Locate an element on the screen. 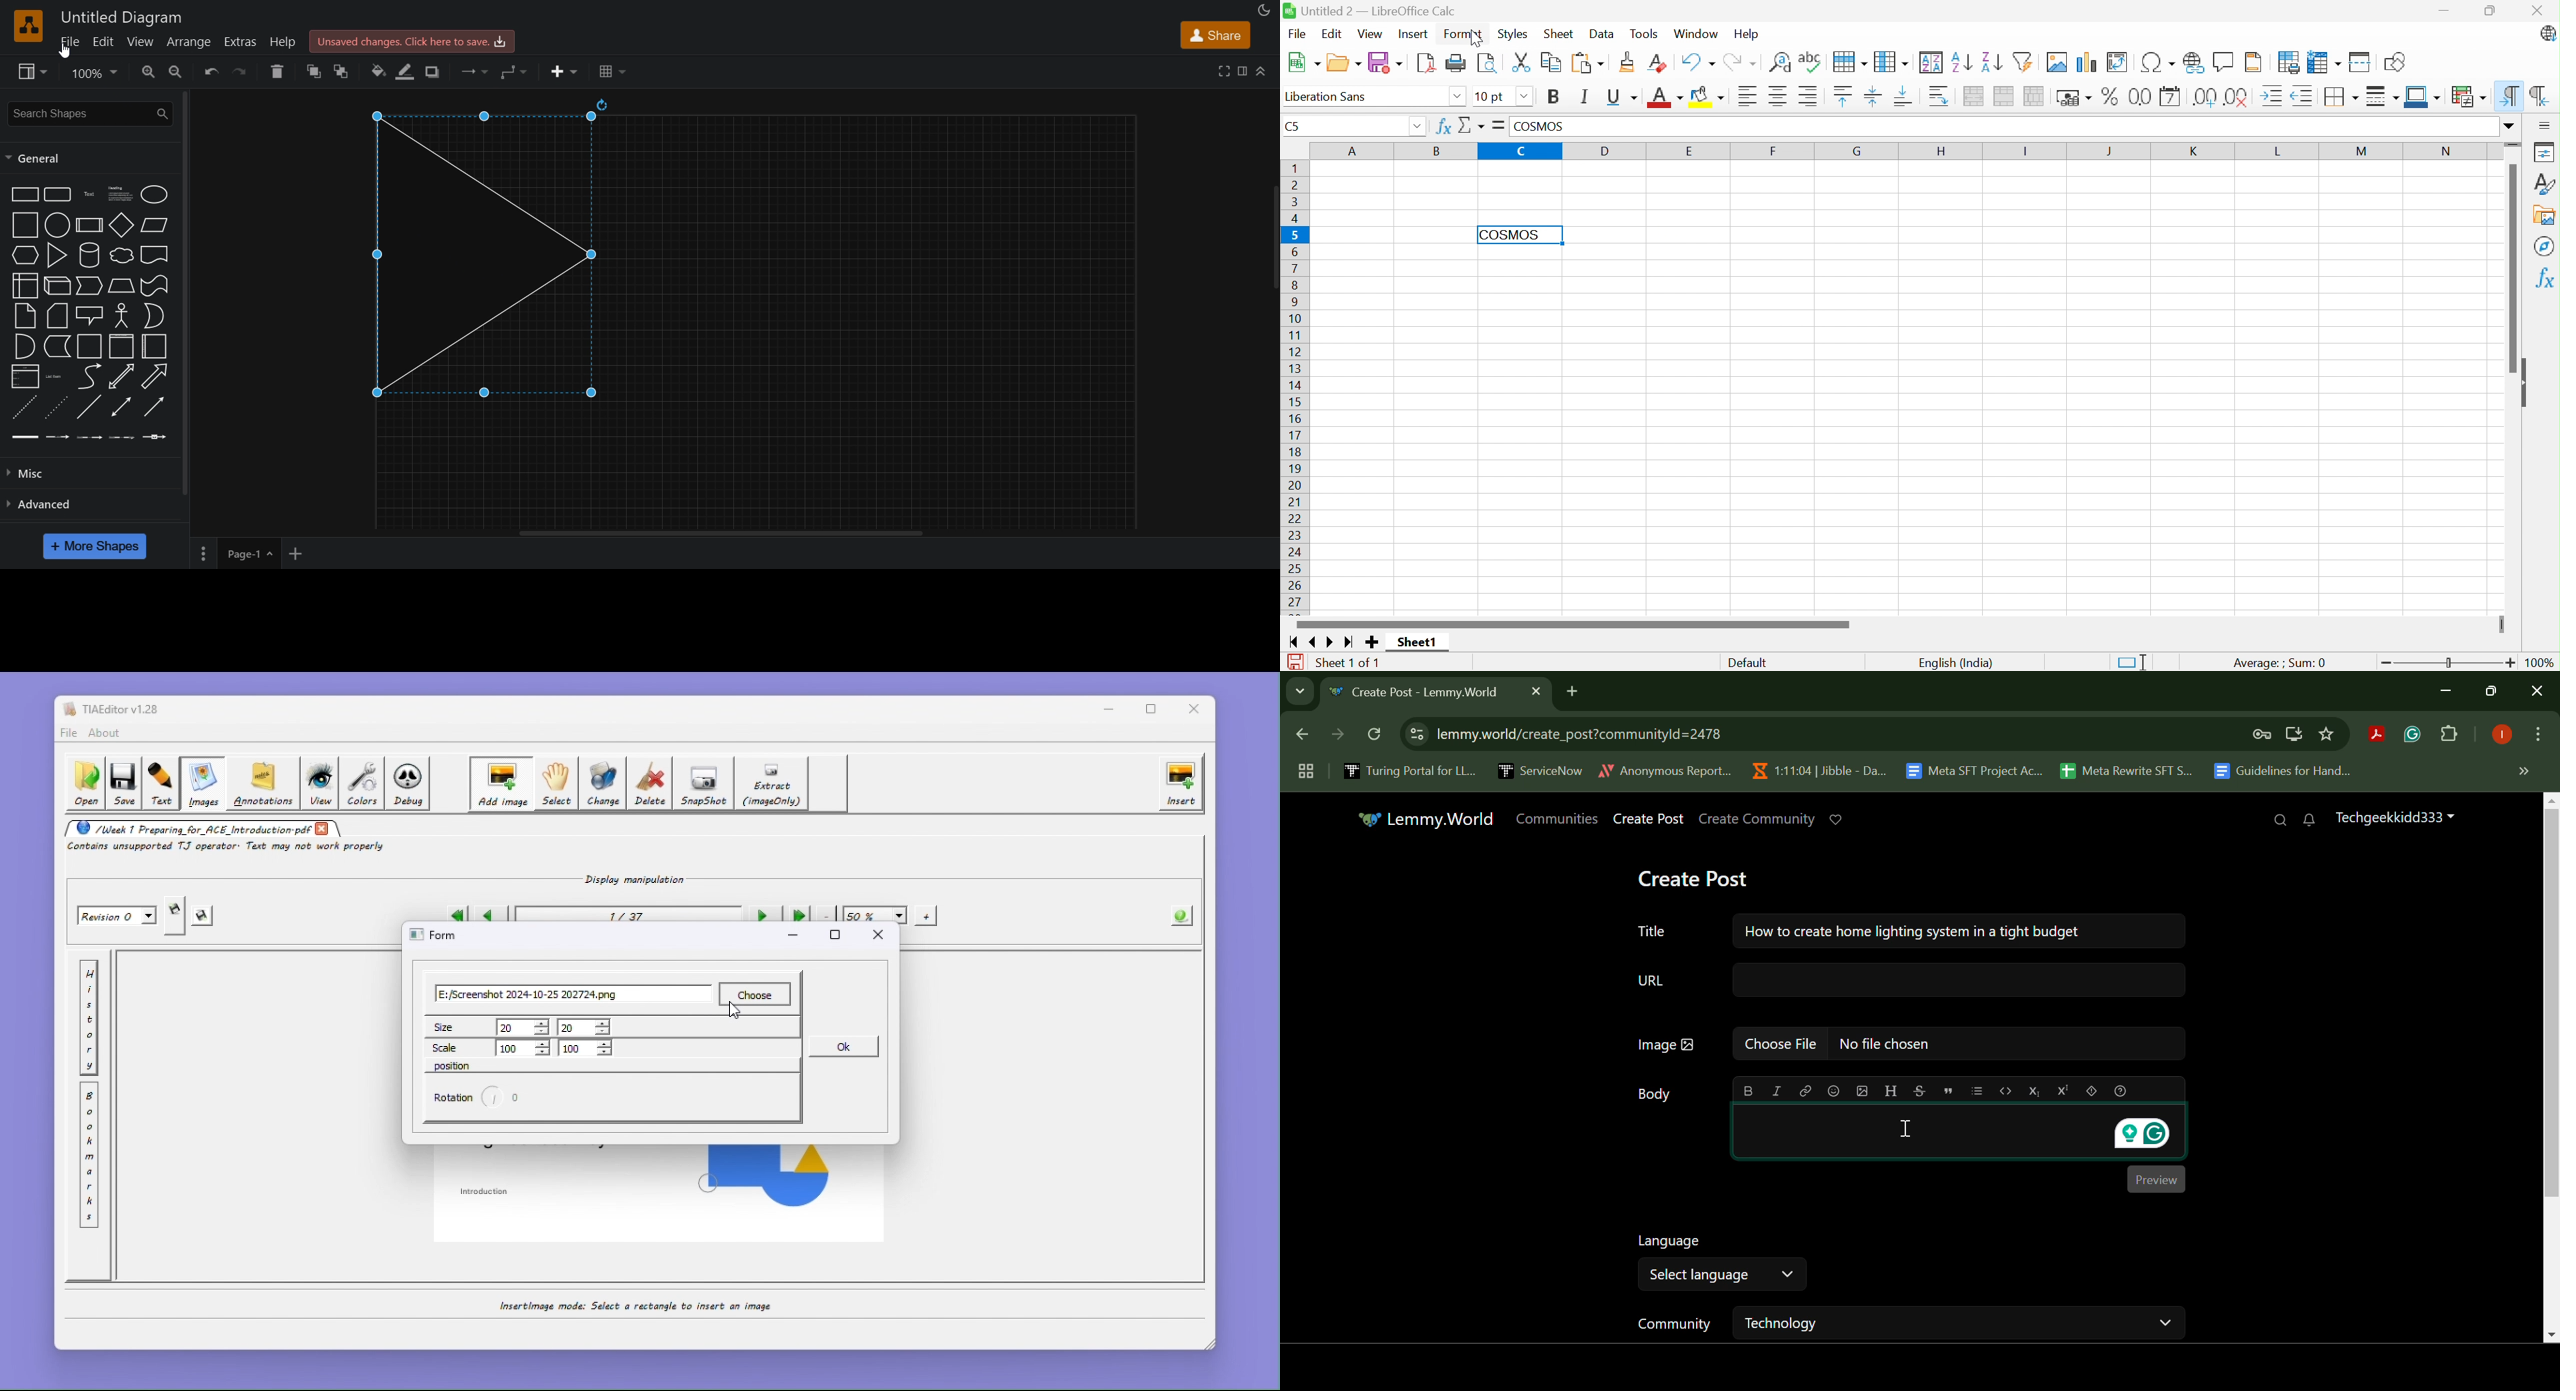 This screenshot has width=2576, height=1400. card is located at coordinates (57, 315).